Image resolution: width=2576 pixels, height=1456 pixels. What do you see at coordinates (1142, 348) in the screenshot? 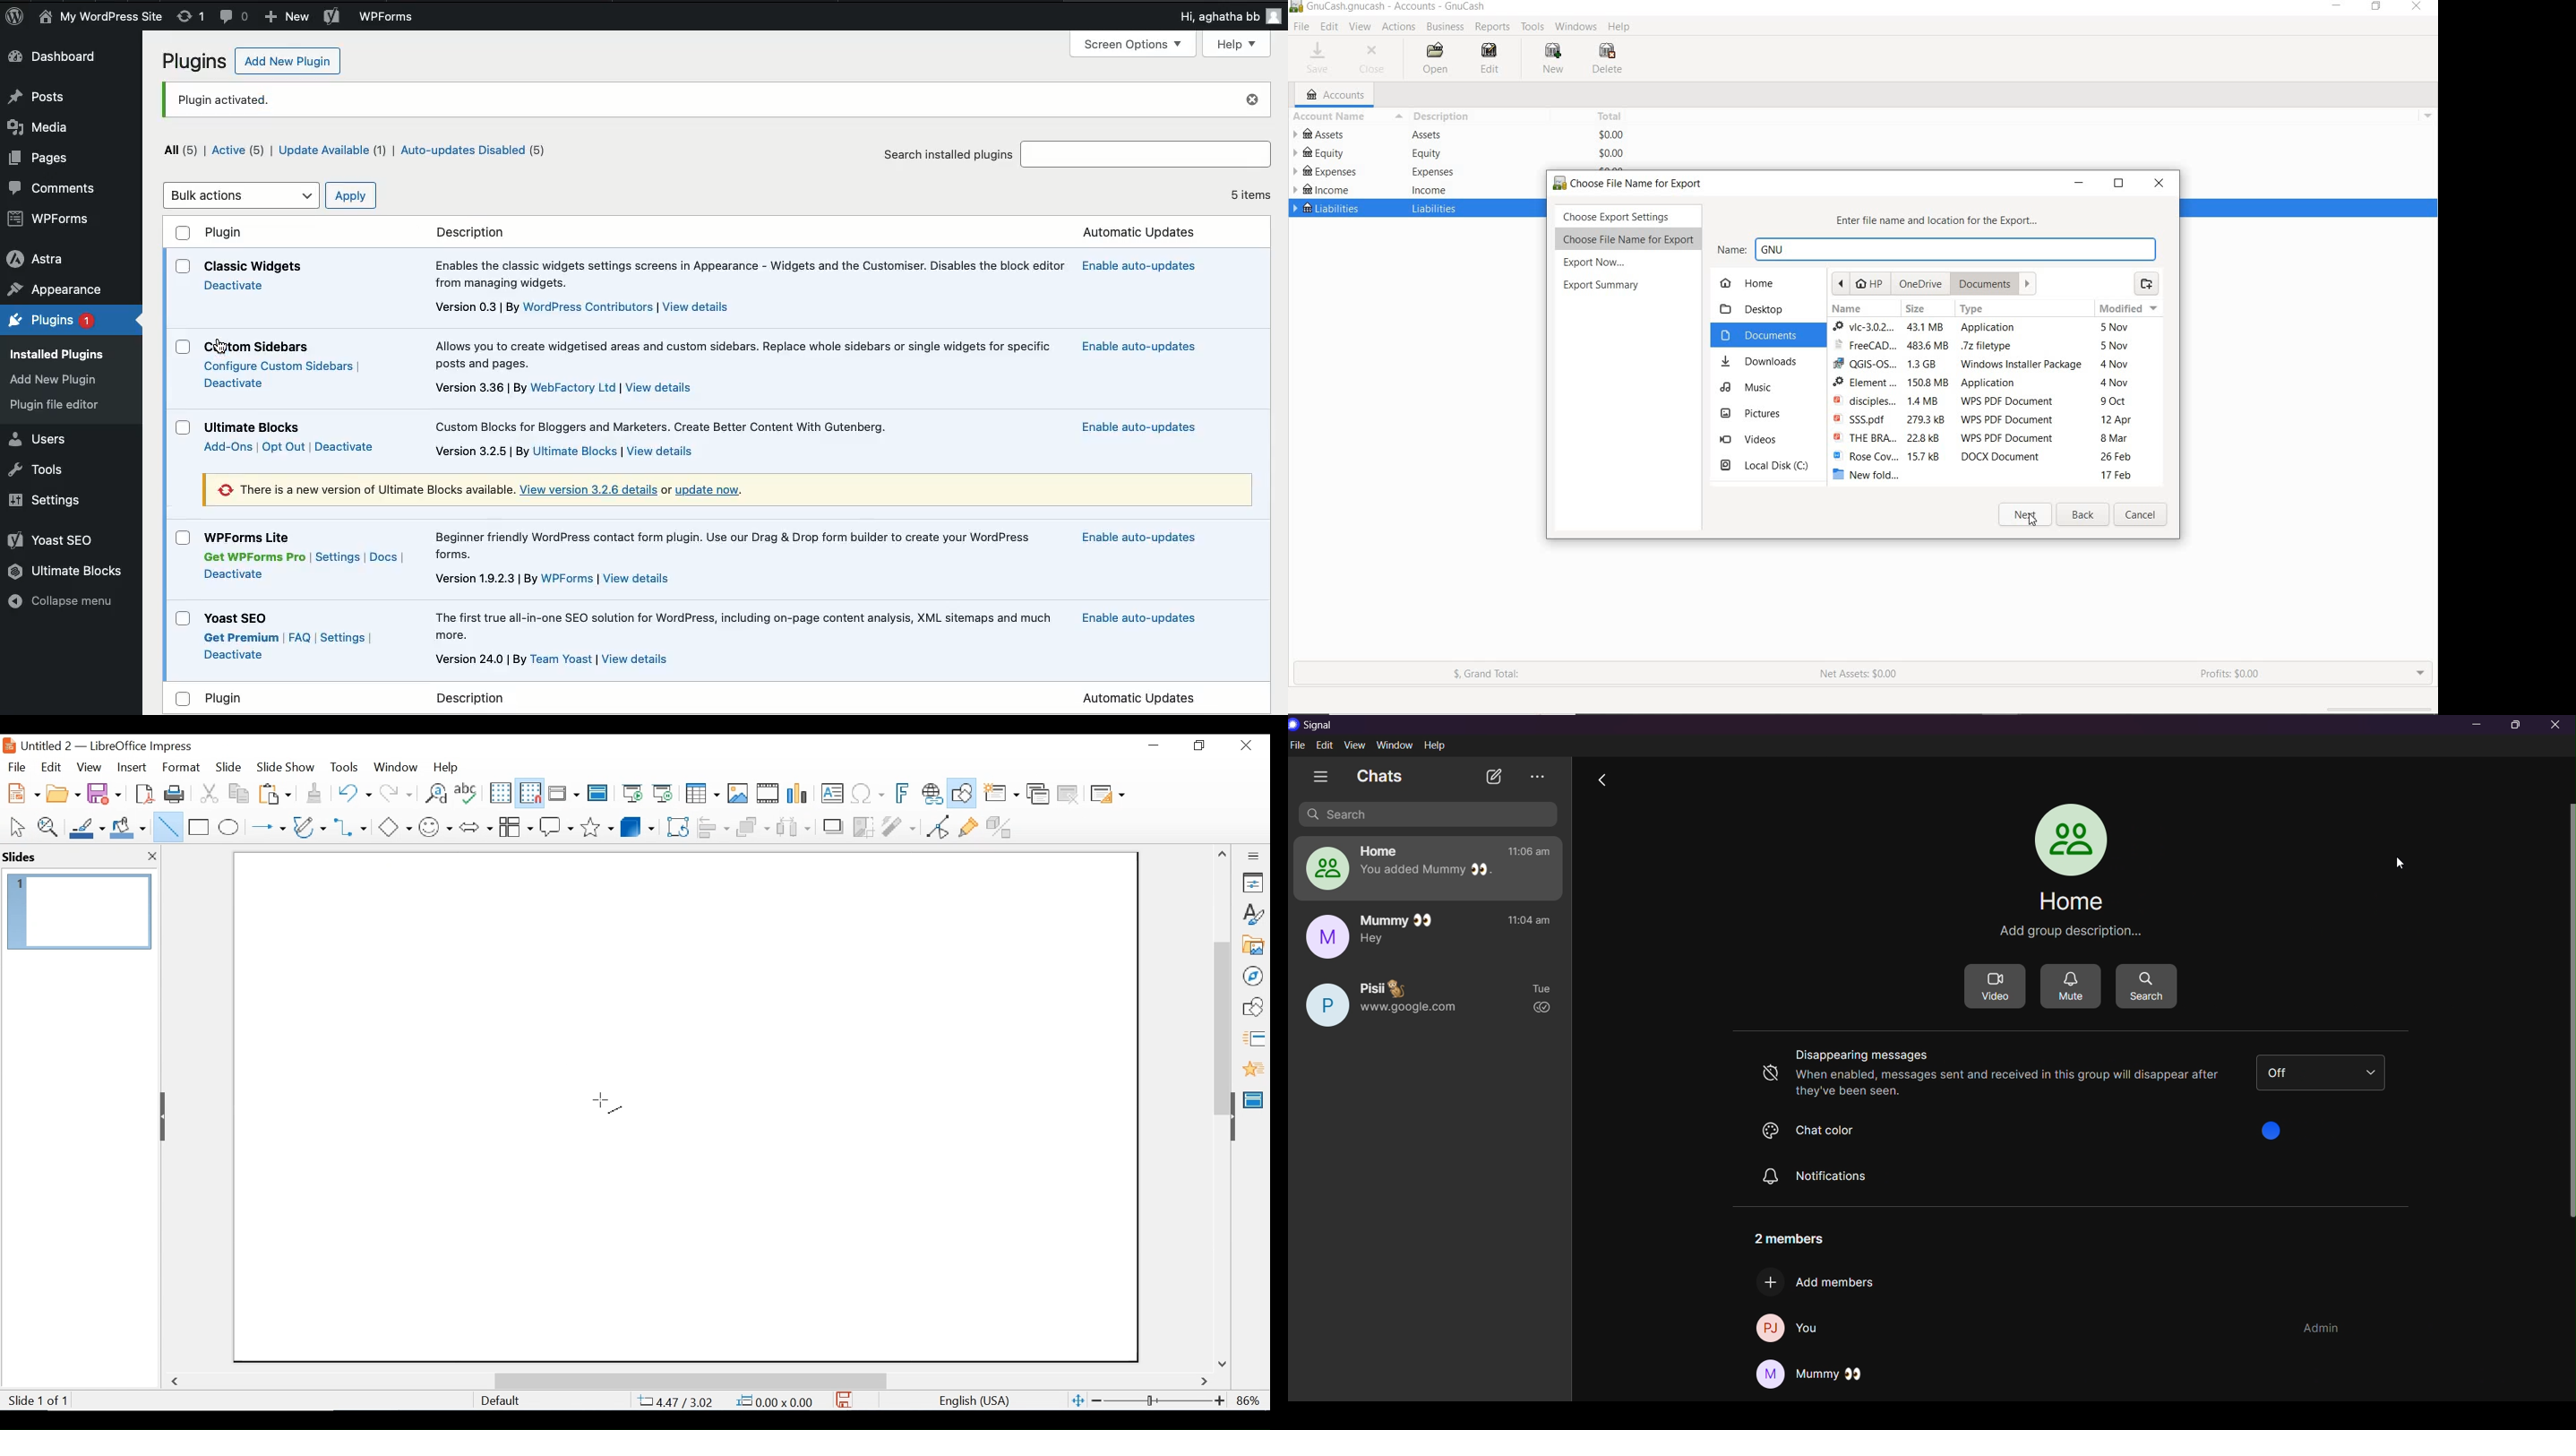
I see `Automatic updates` at bounding box center [1142, 348].